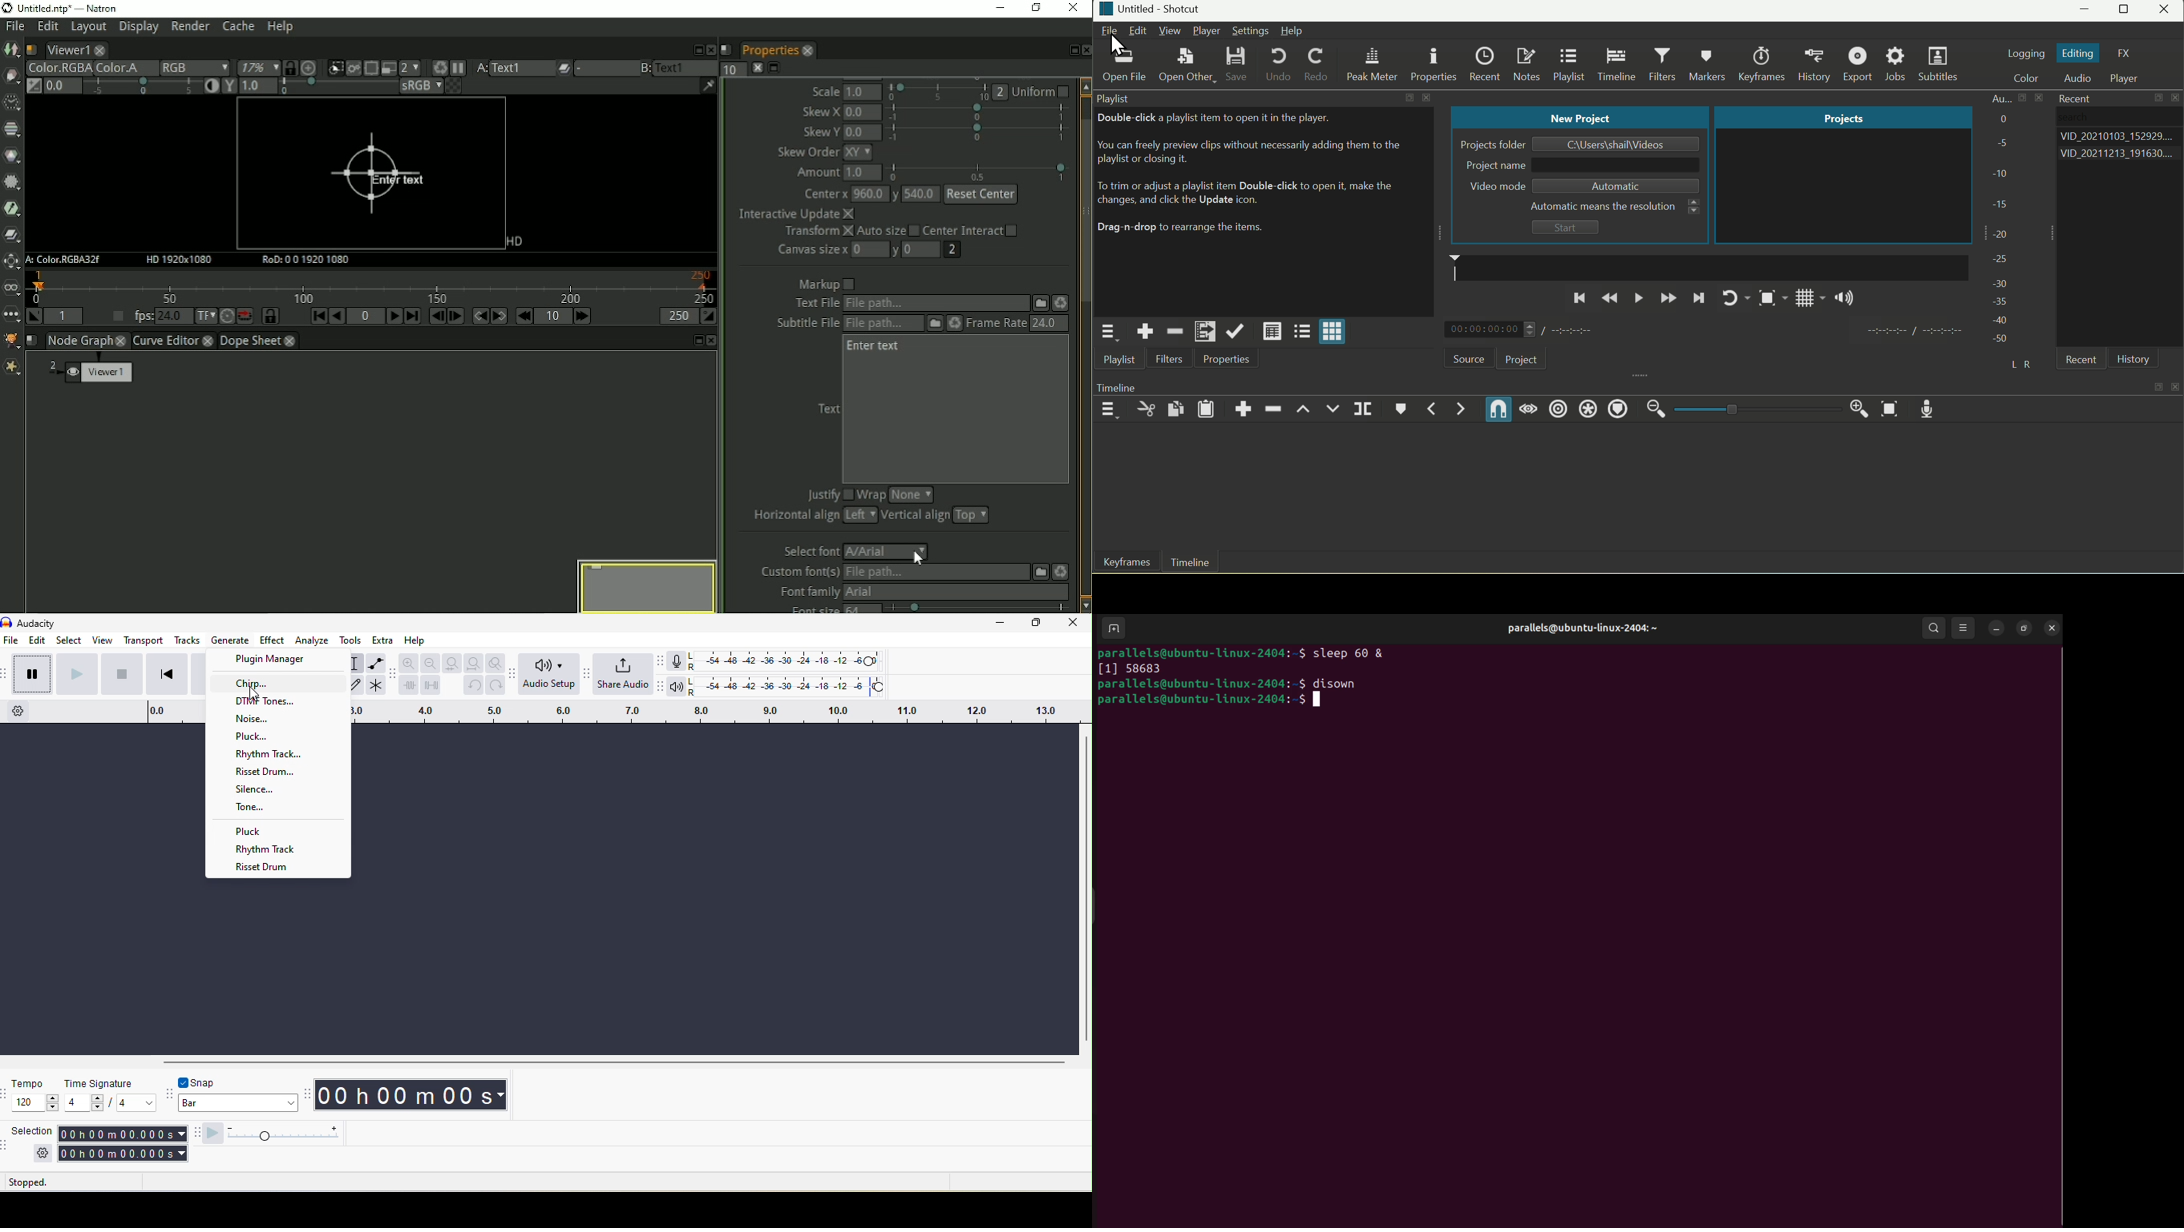 Image resolution: width=2184 pixels, height=1232 pixels. I want to click on Next, so click(1699, 301).